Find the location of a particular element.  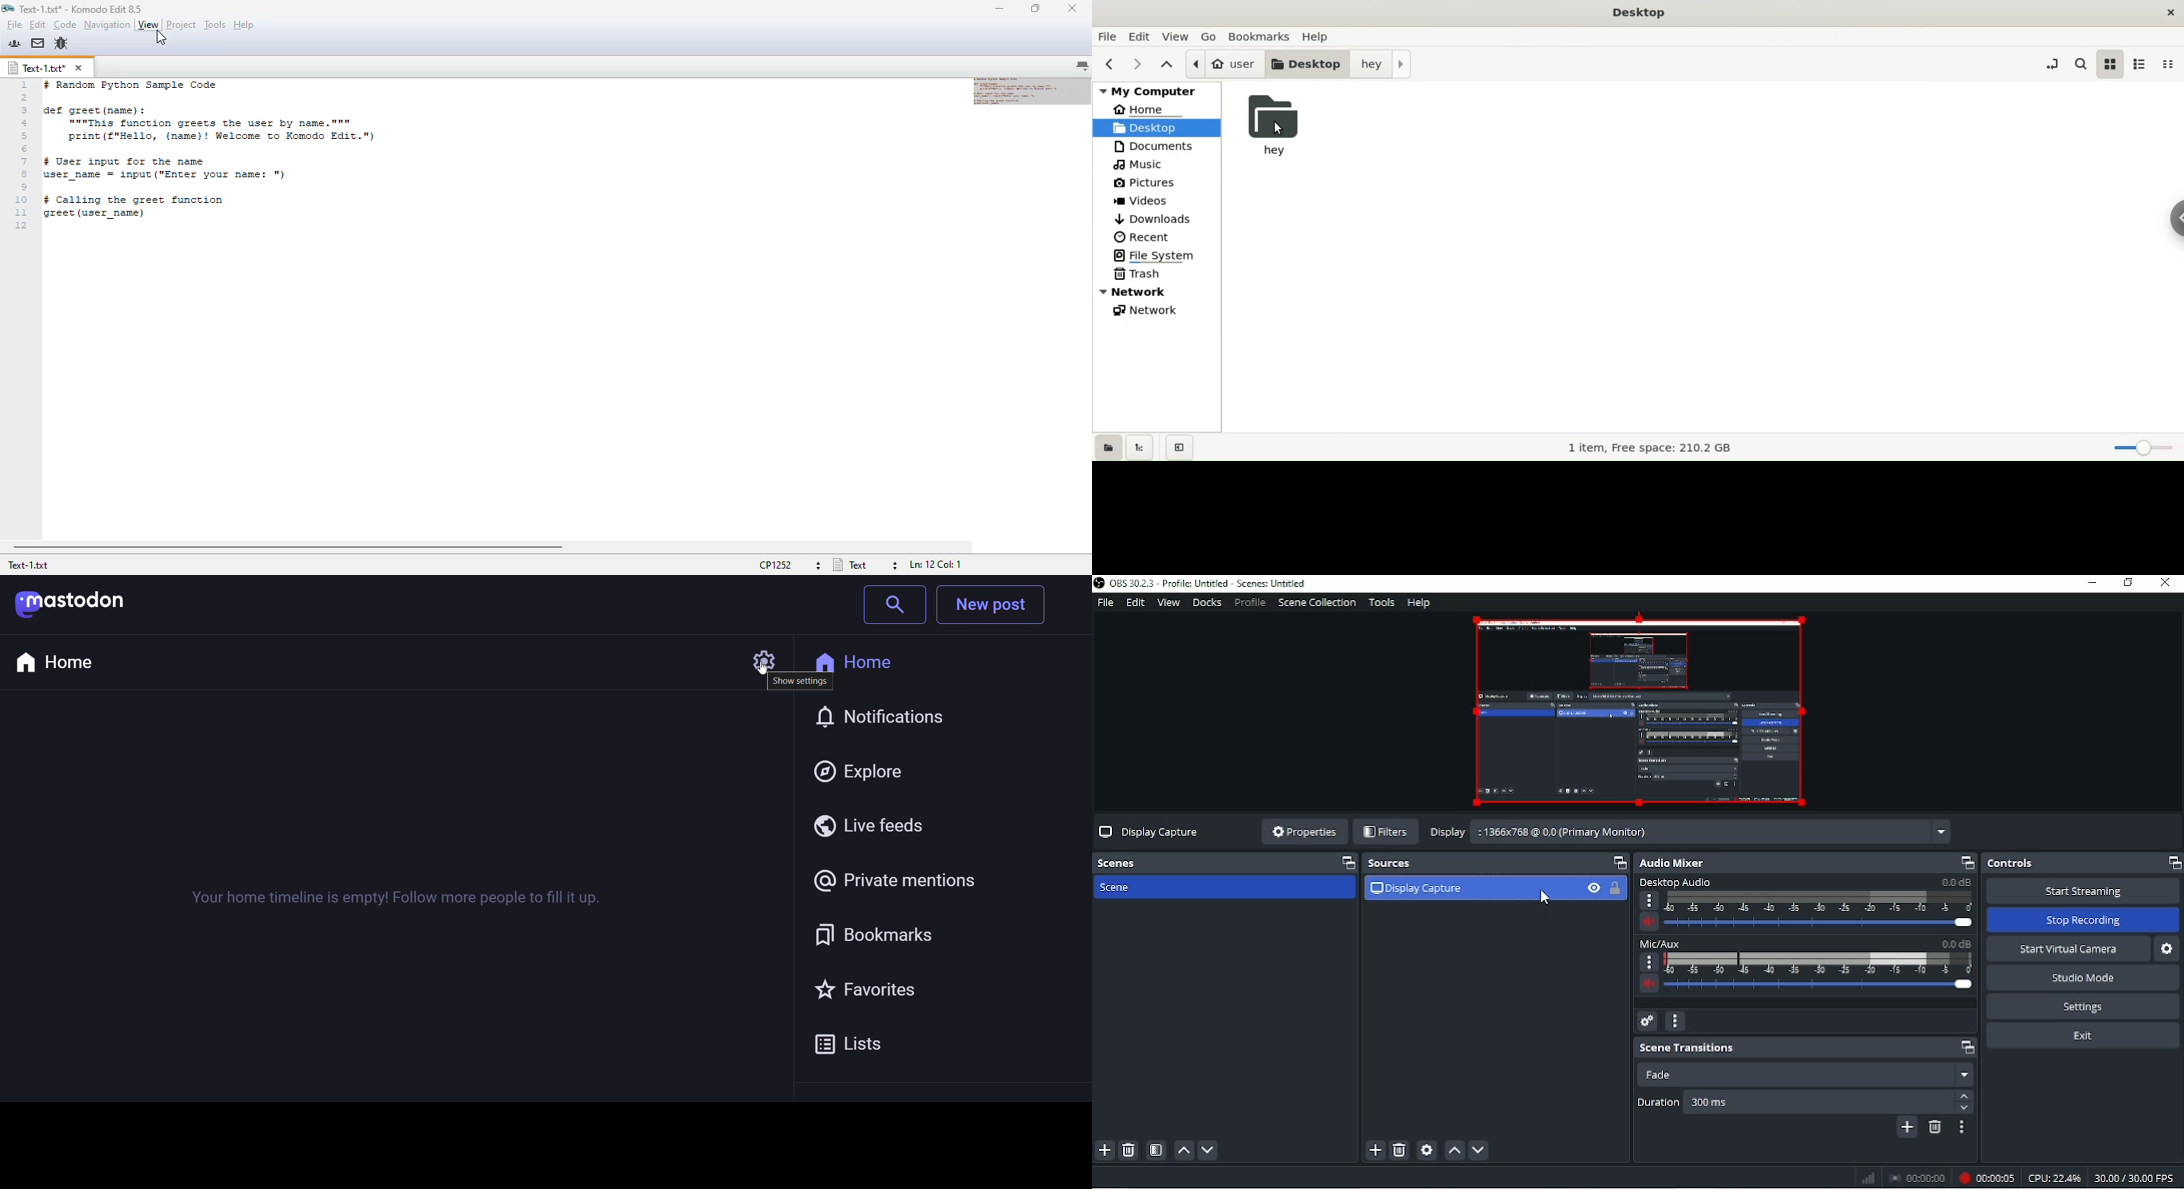

Display Capture is located at coordinates (1149, 831).